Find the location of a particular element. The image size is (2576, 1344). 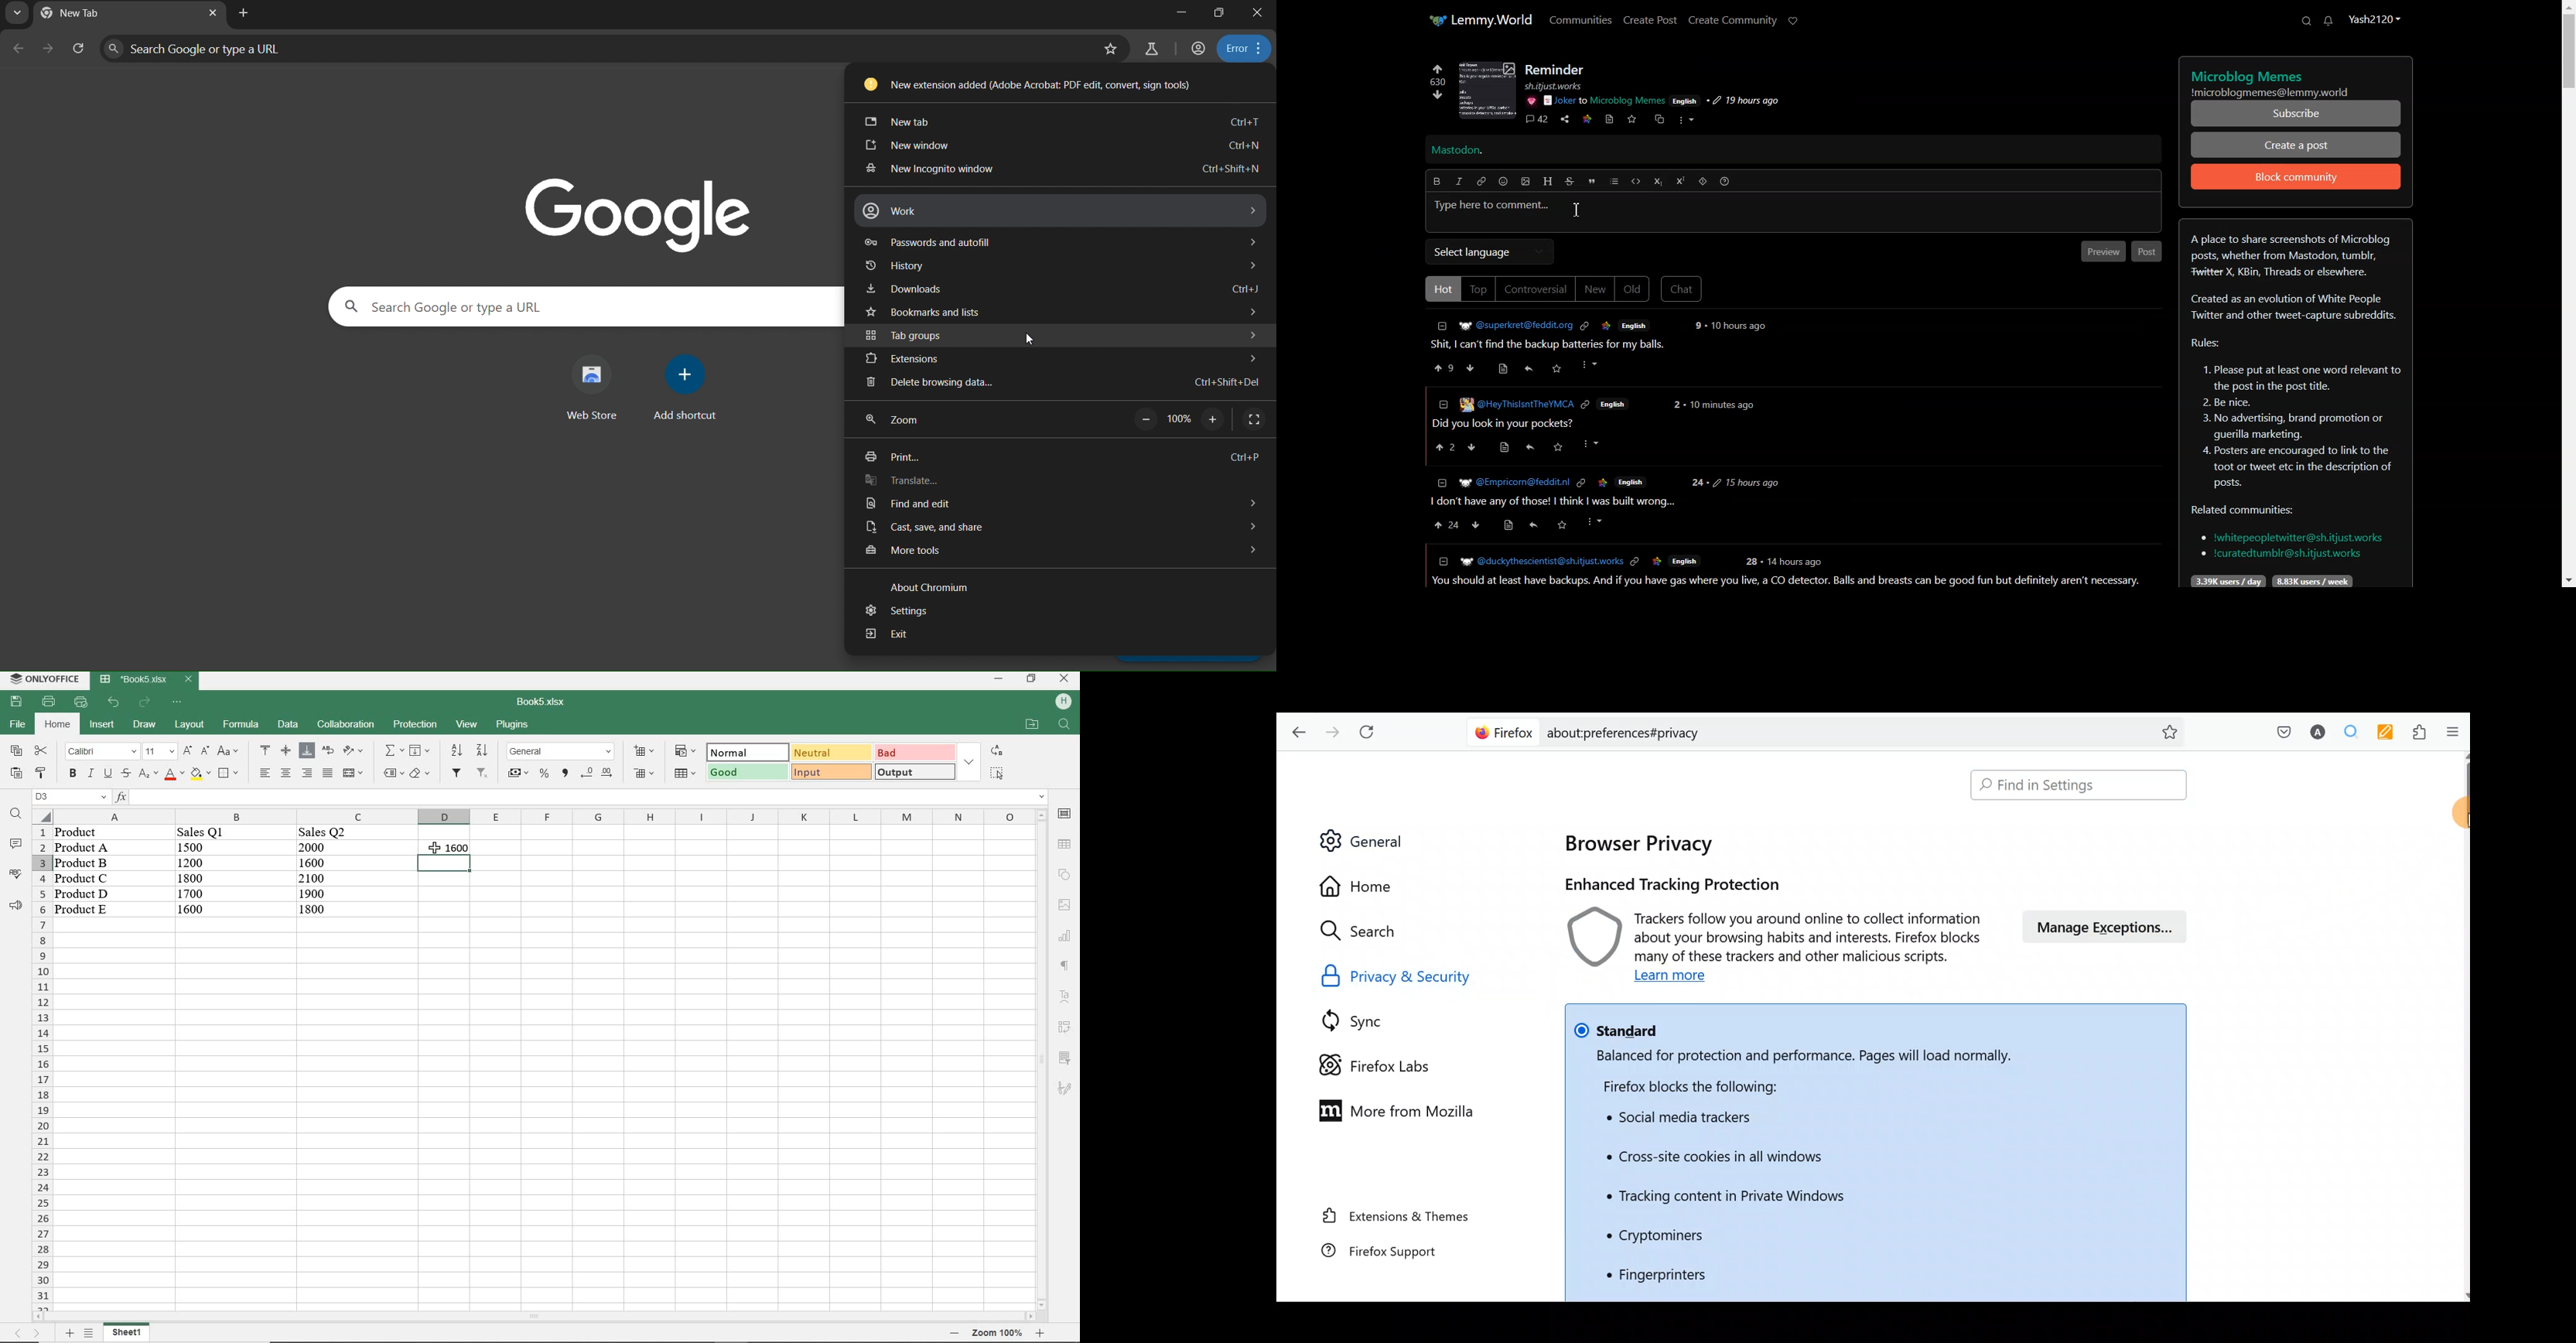

input functions is located at coordinates (582, 798).